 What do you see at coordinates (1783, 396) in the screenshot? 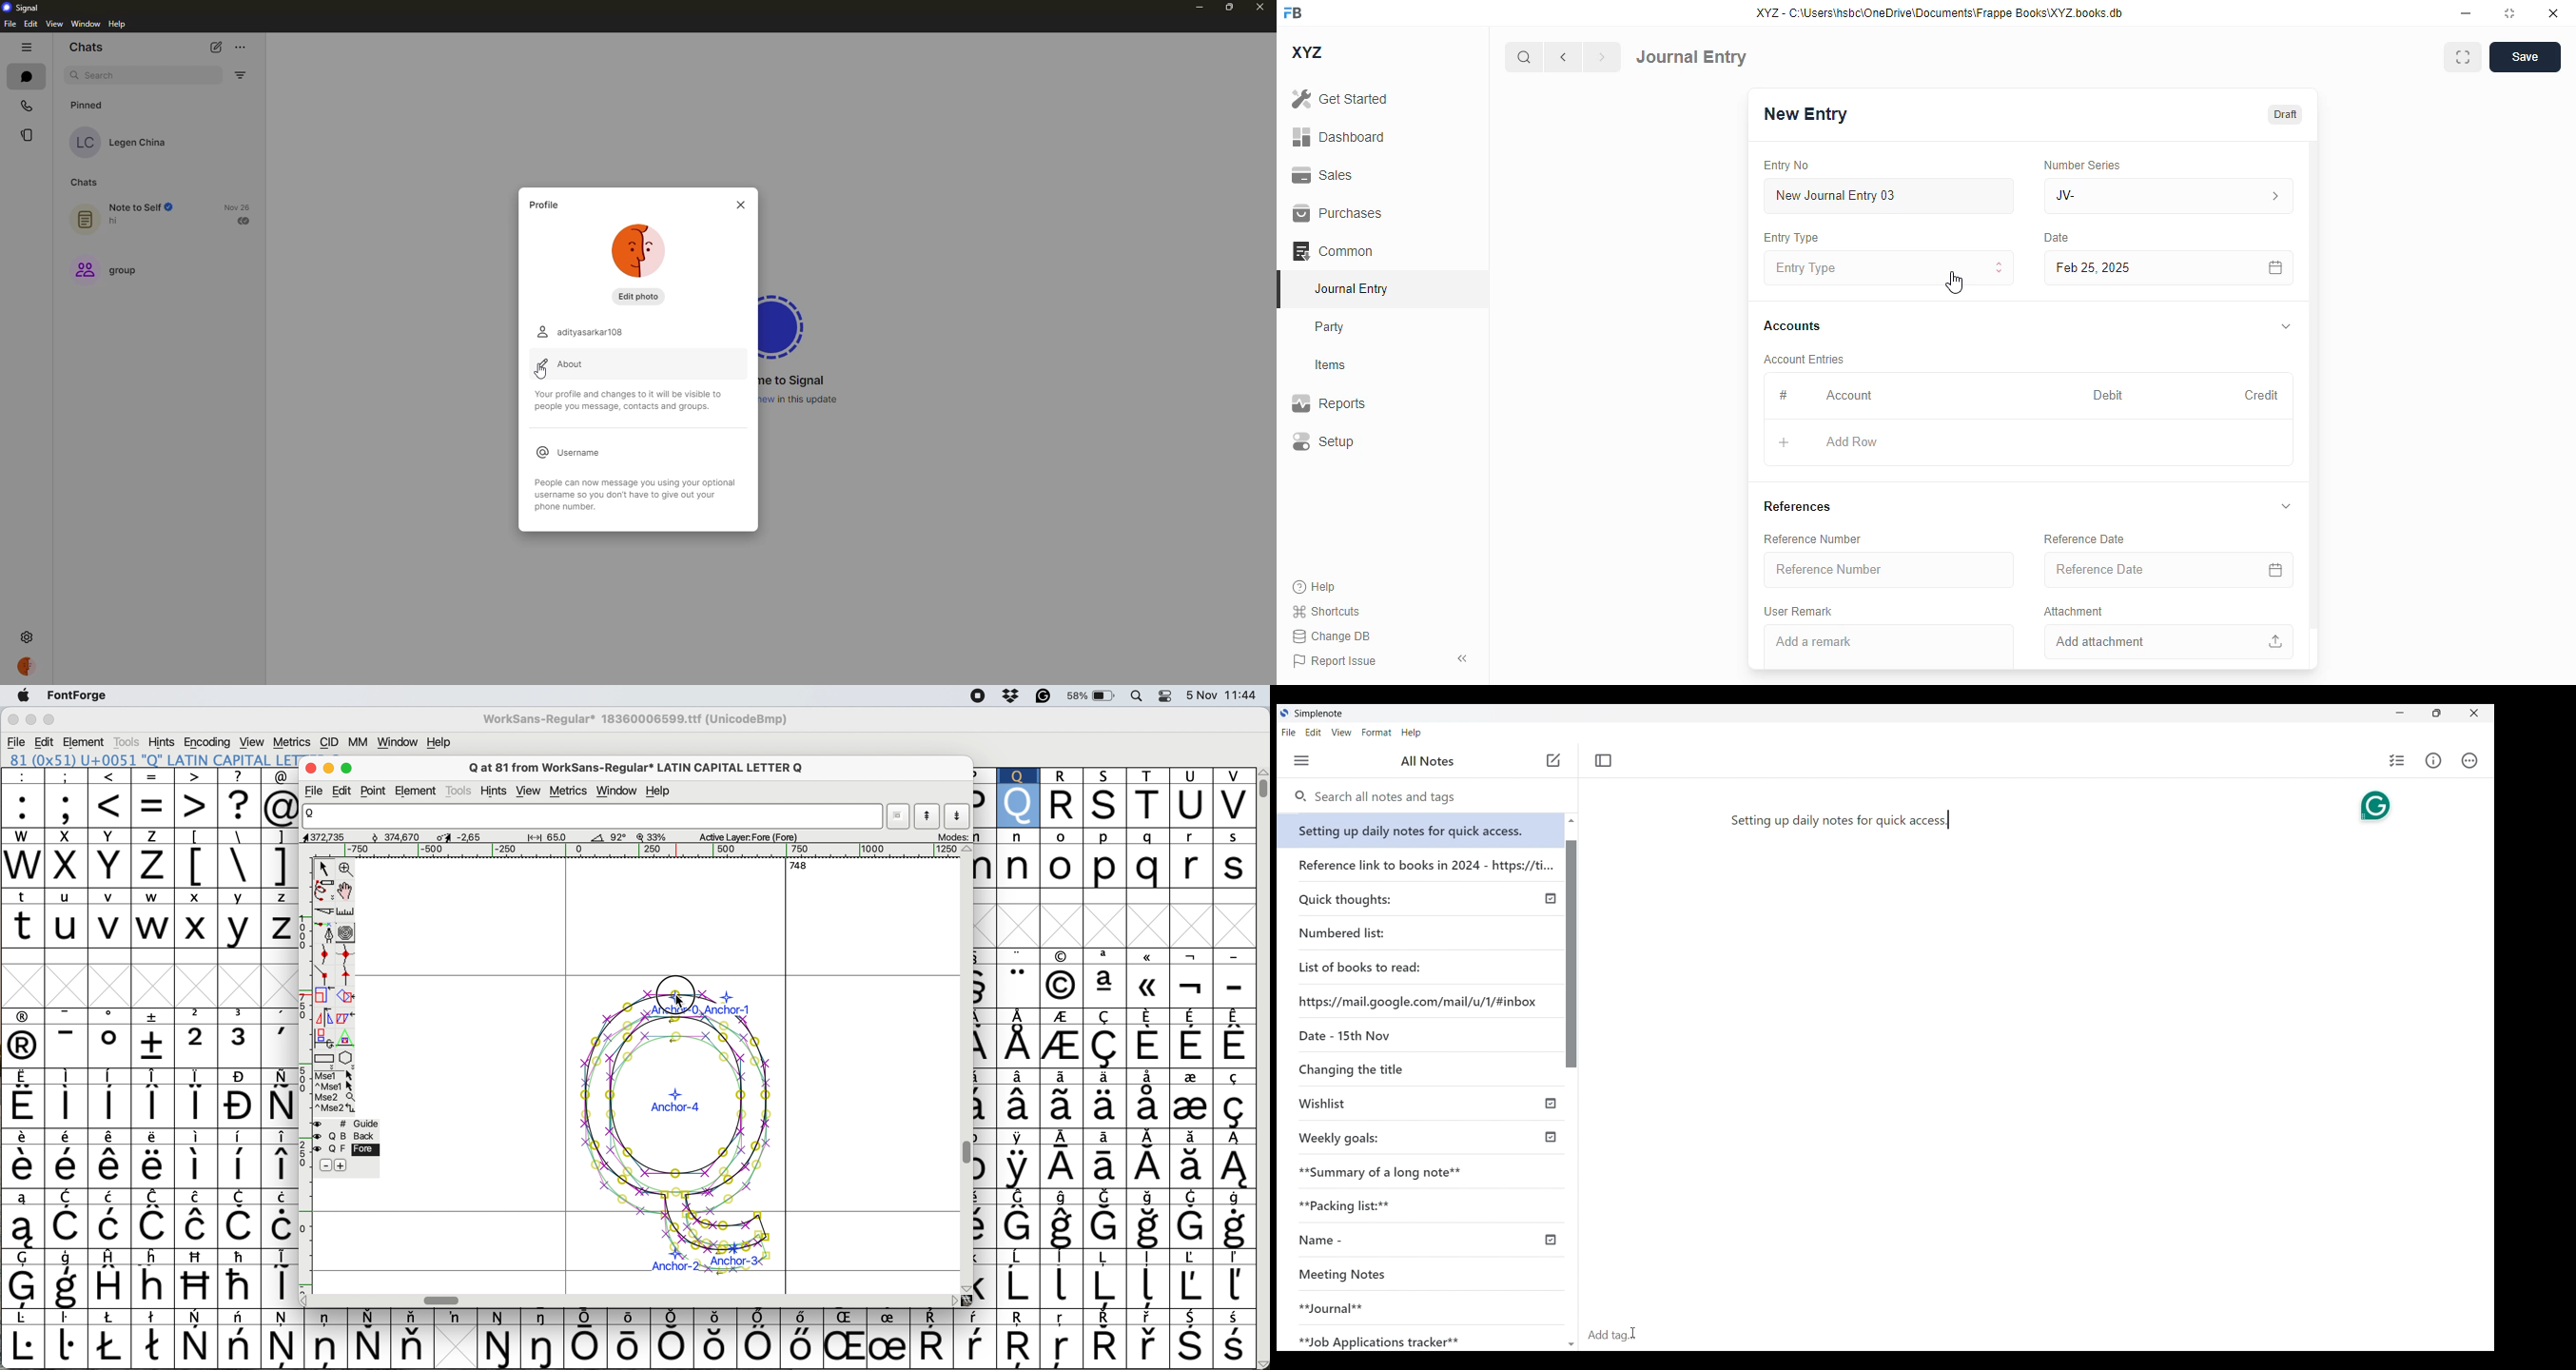
I see `#` at bounding box center [1783, 396].